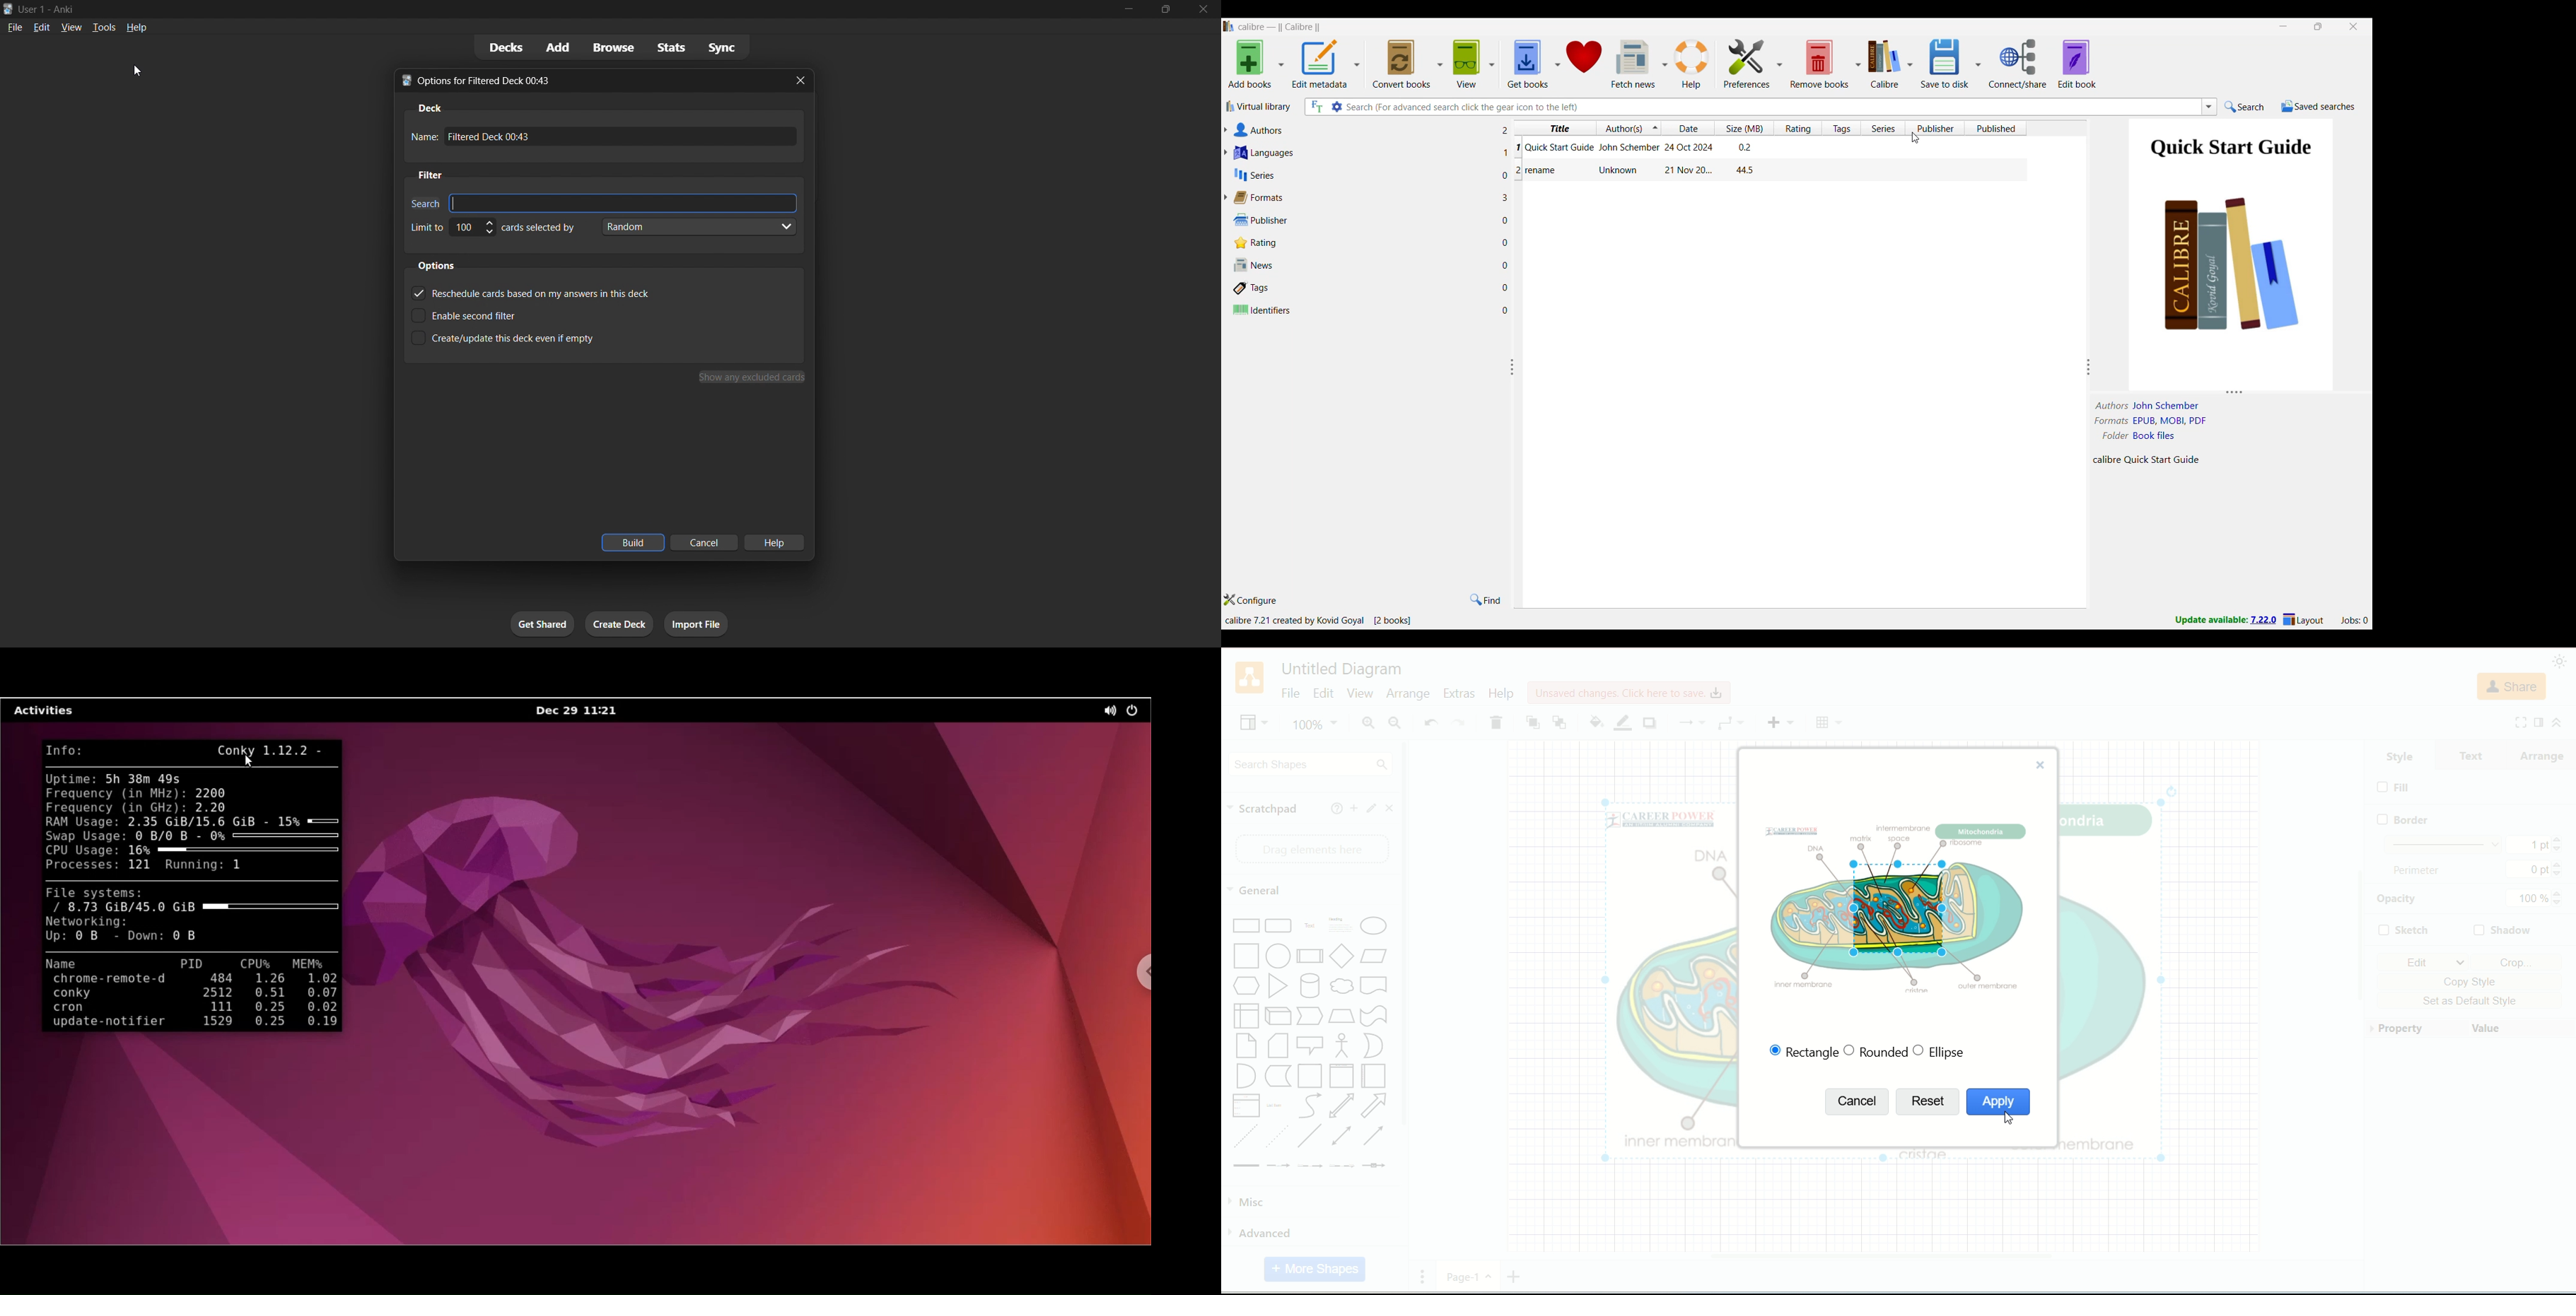 The image size is (2576, 1316). Describe the element at coordinates (2472, 982) in the screenshot. I see `copy style` at that location.